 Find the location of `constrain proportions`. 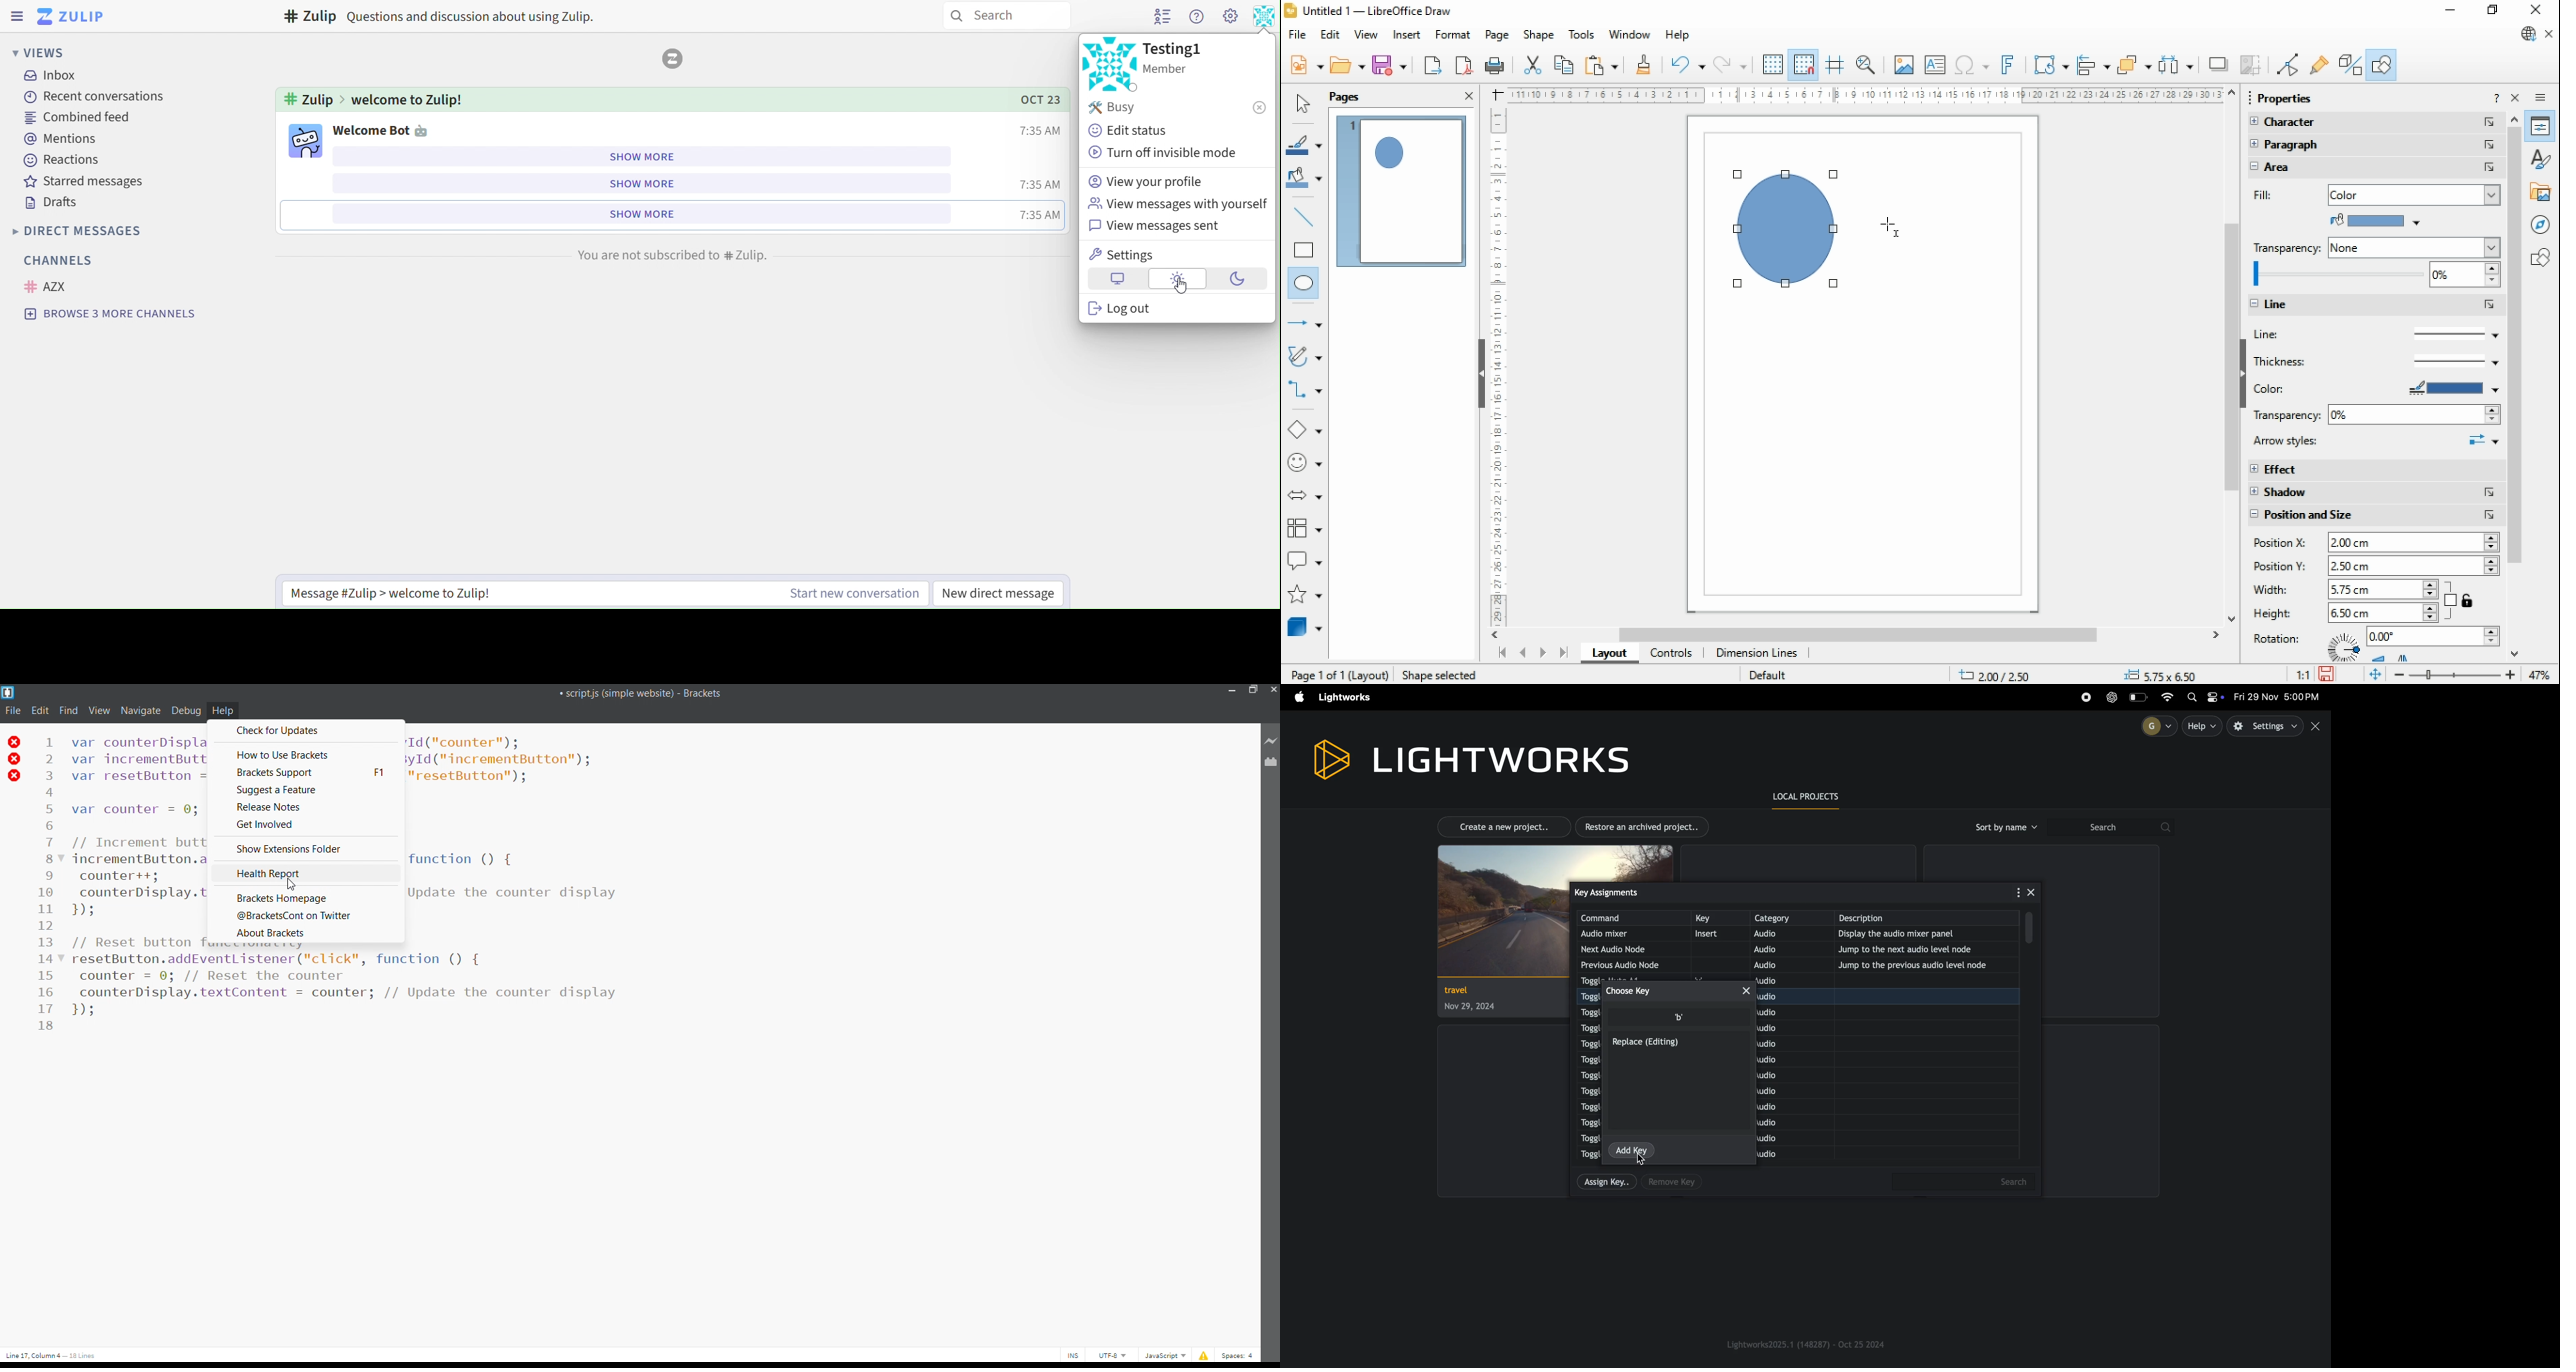

constrain proportions is located at coordinates (2460, 599).